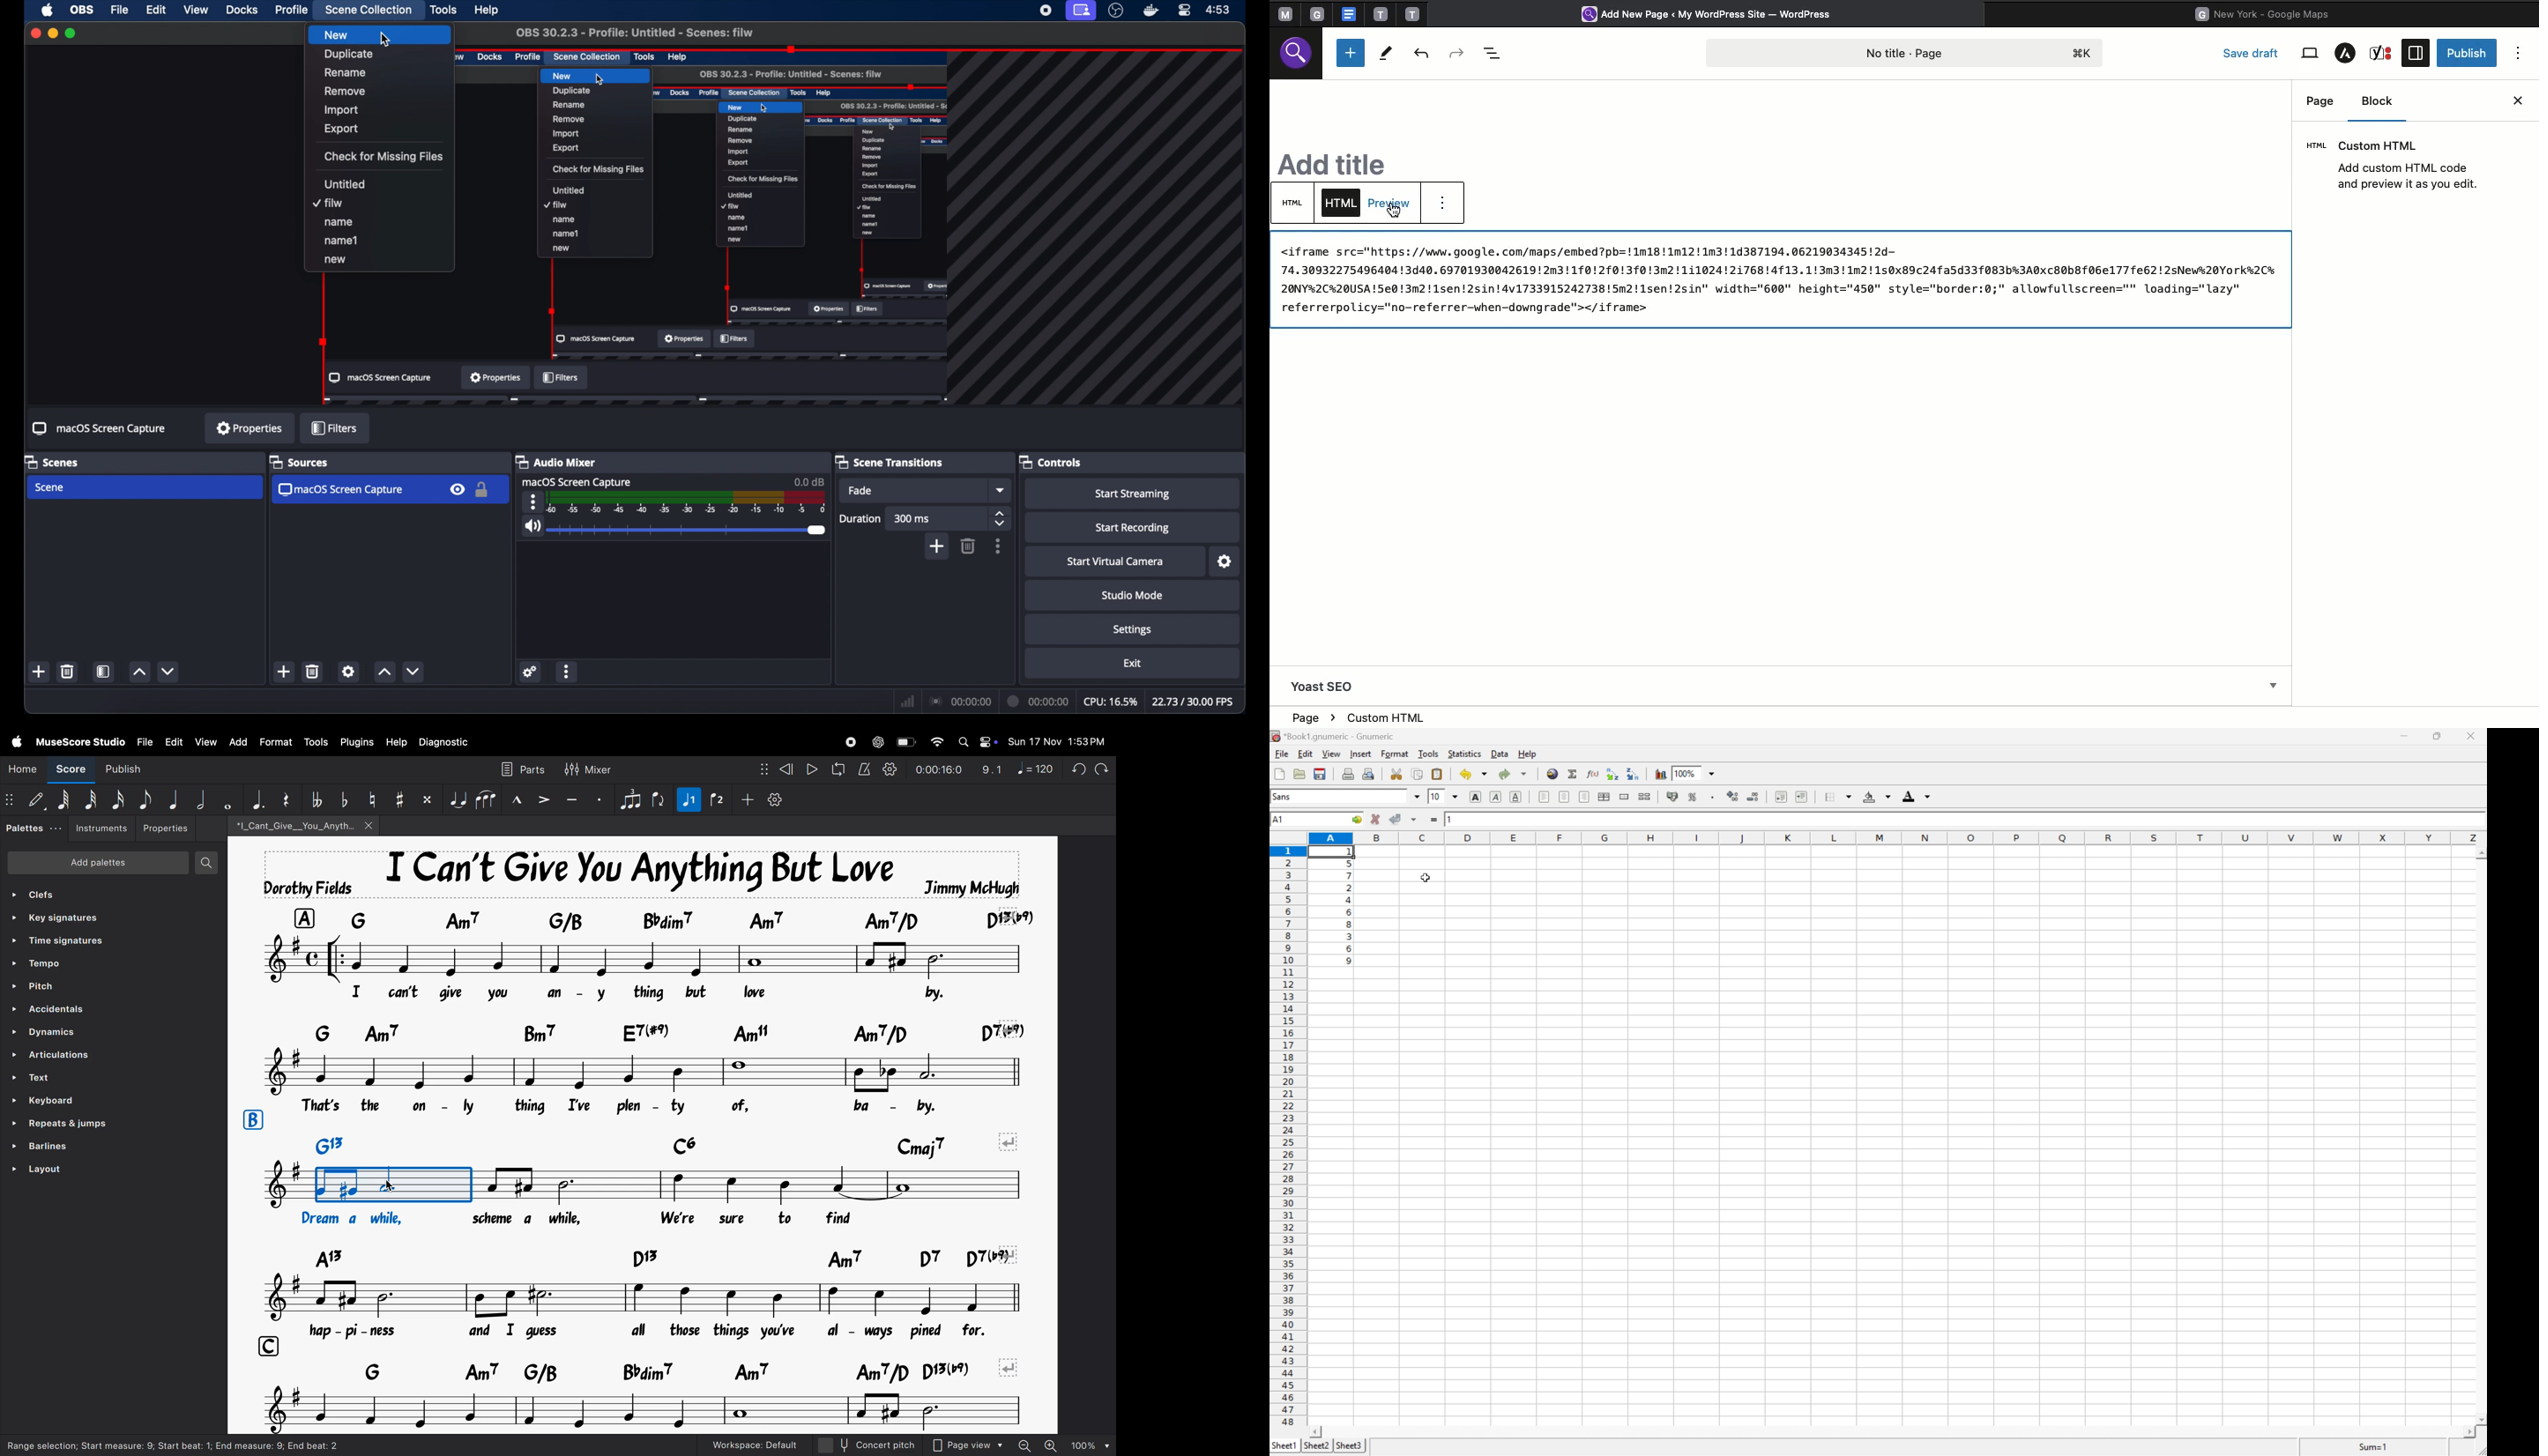 The width and height of the screenshot is (2548, 1456). What do you see at coordinates (1805, 797) in the screenshot?
I see `increase indent` at bounding box center [1805, 797].